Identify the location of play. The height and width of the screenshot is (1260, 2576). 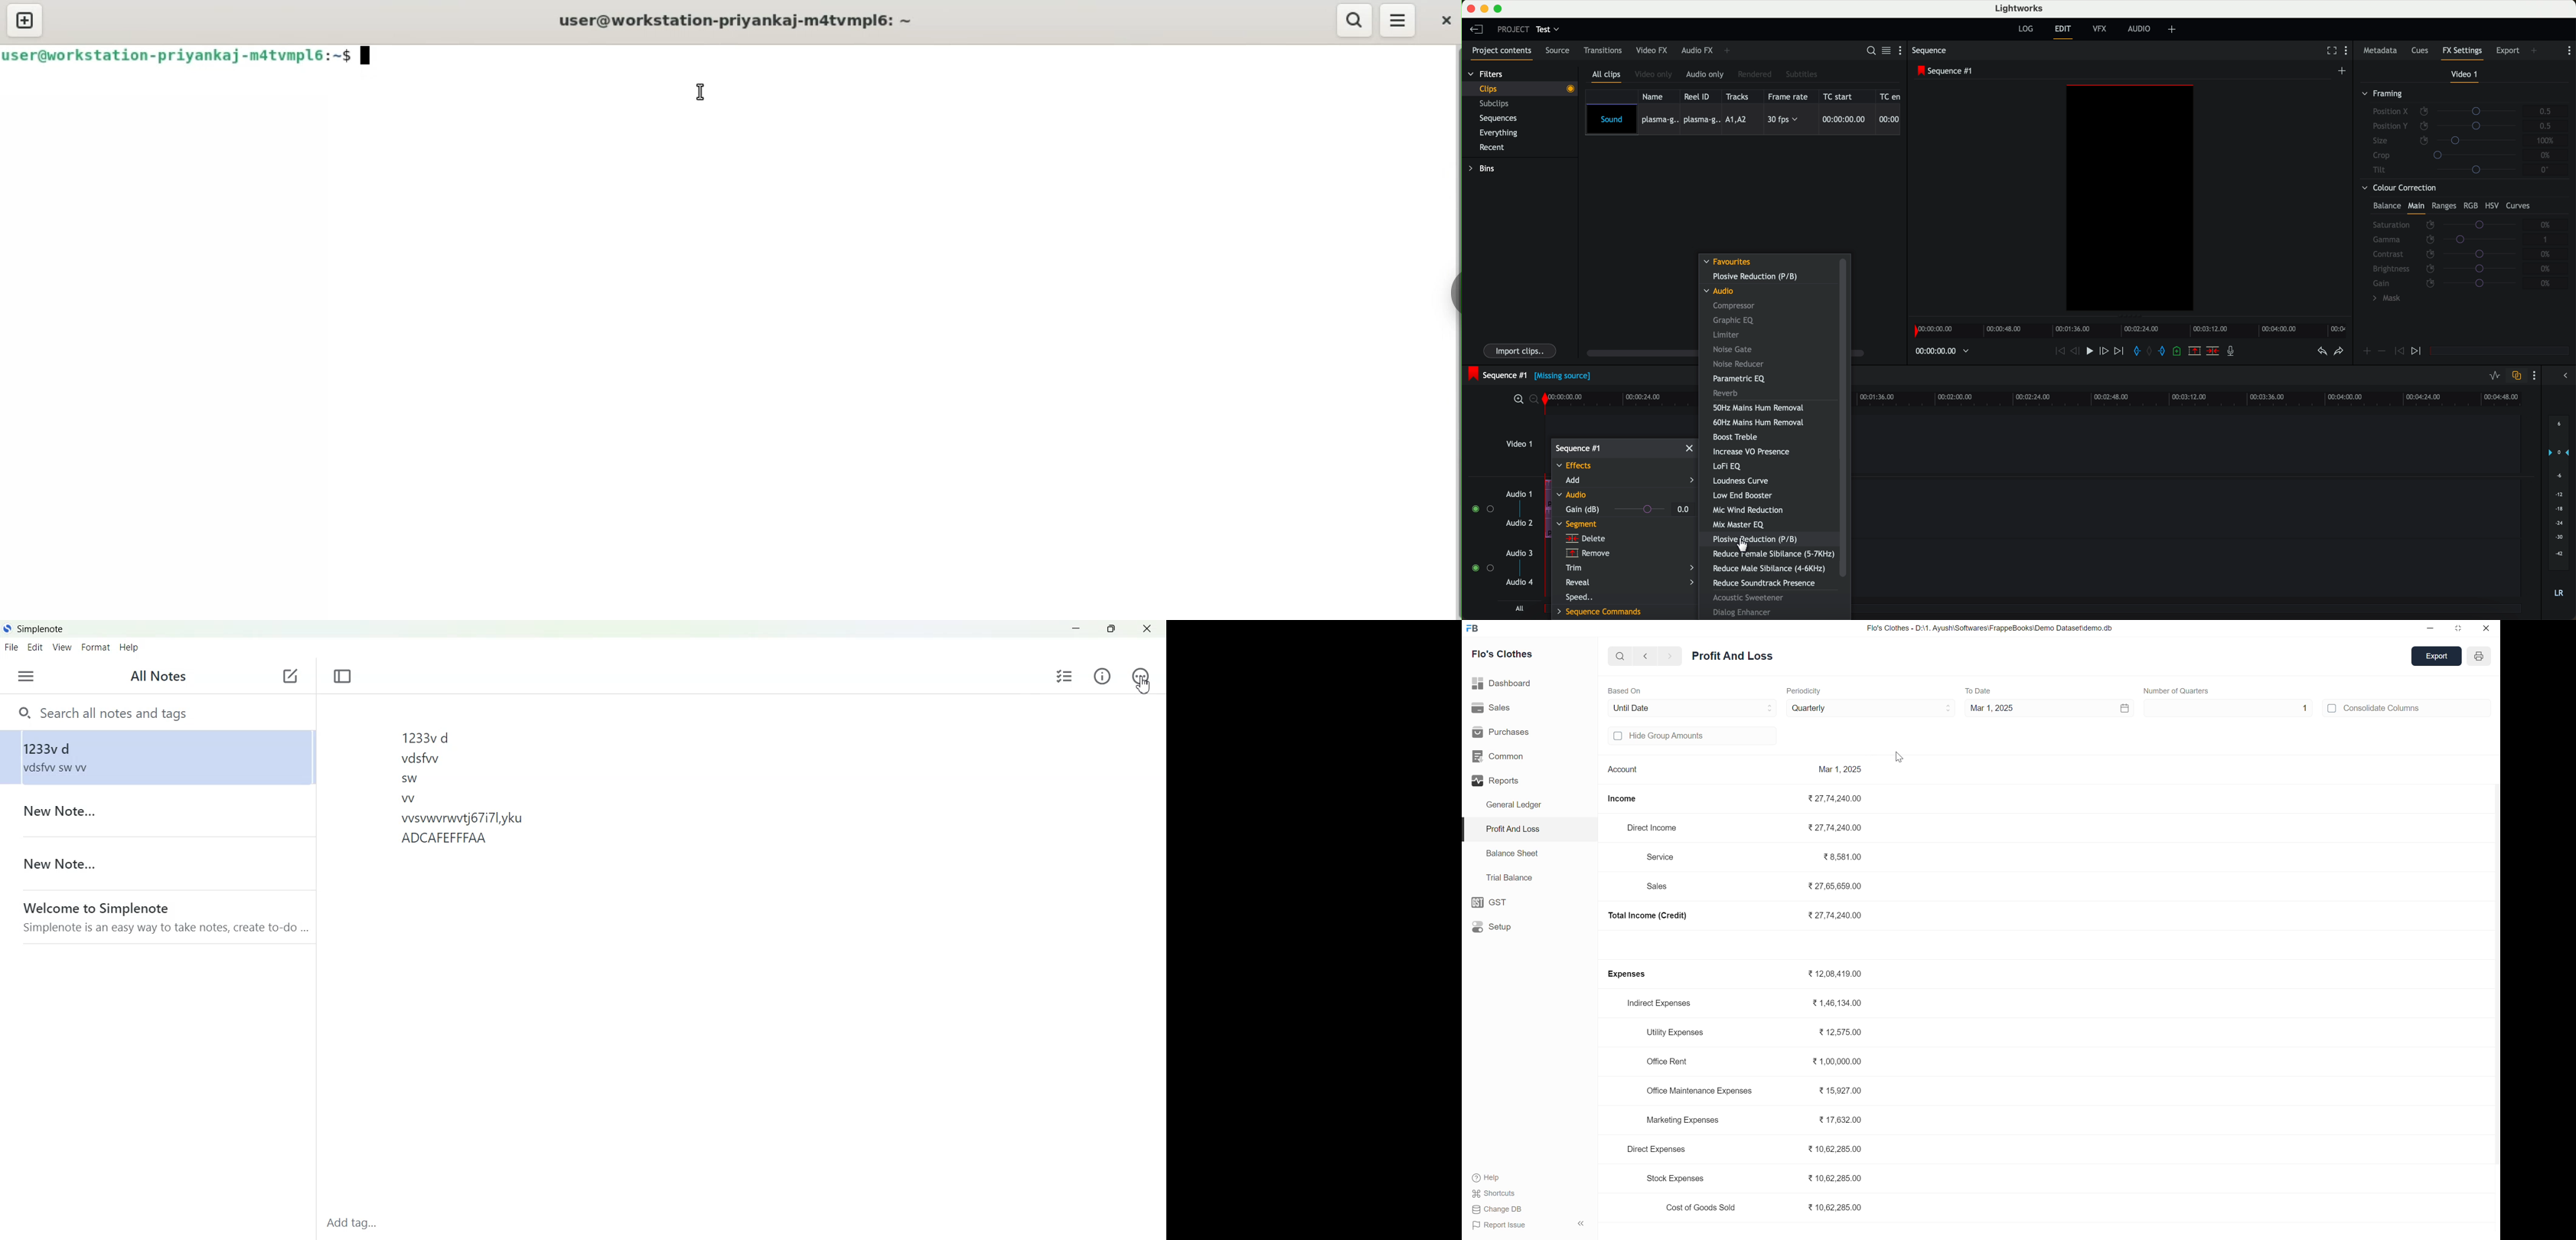
(2092, 352).